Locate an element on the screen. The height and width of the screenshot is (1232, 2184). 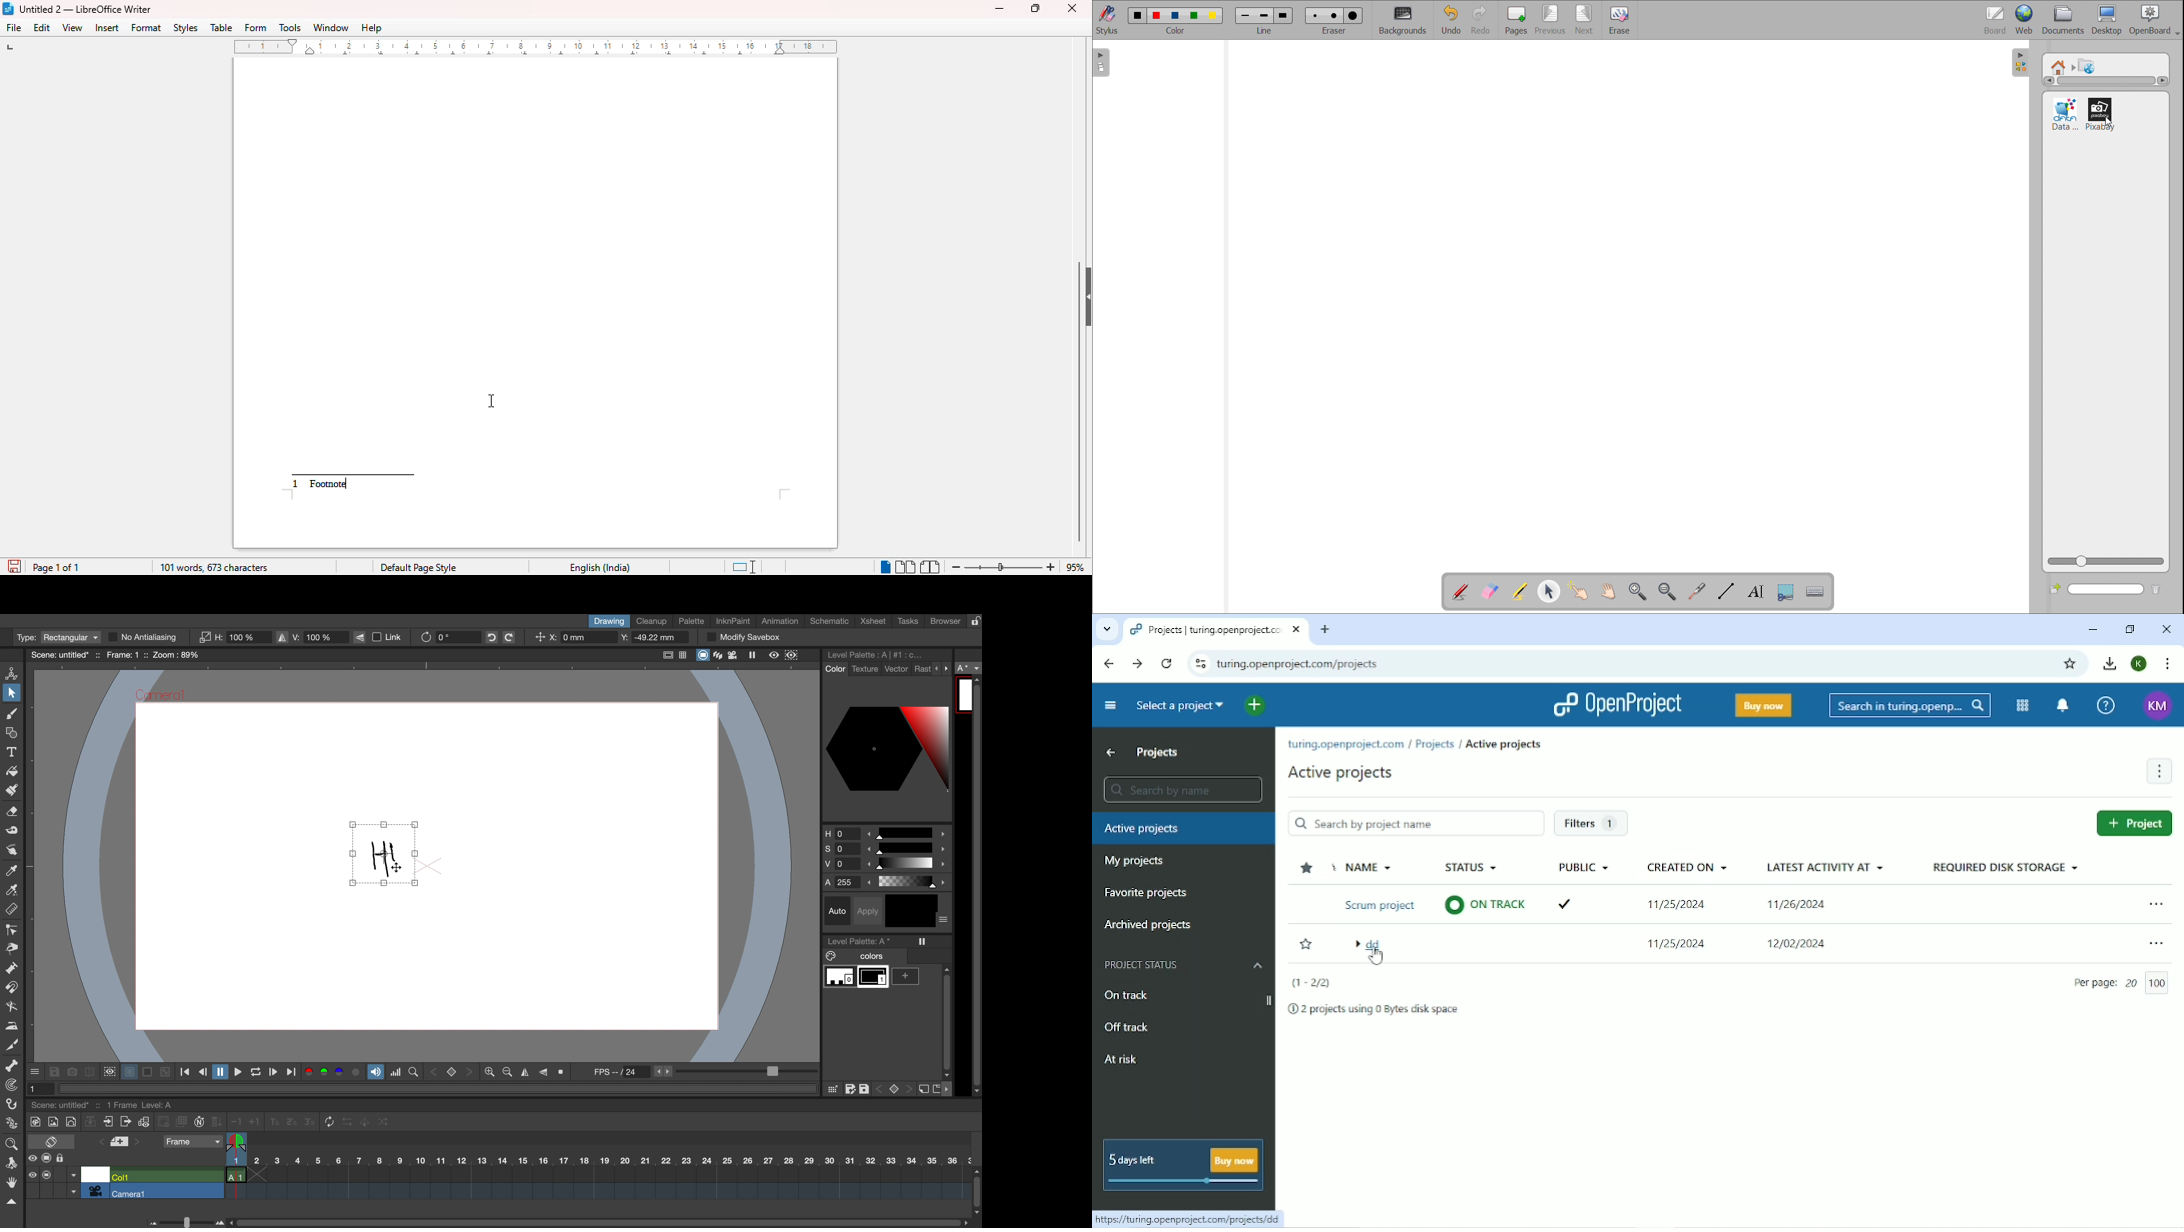
add folder is located at coordinates (2055, 588).